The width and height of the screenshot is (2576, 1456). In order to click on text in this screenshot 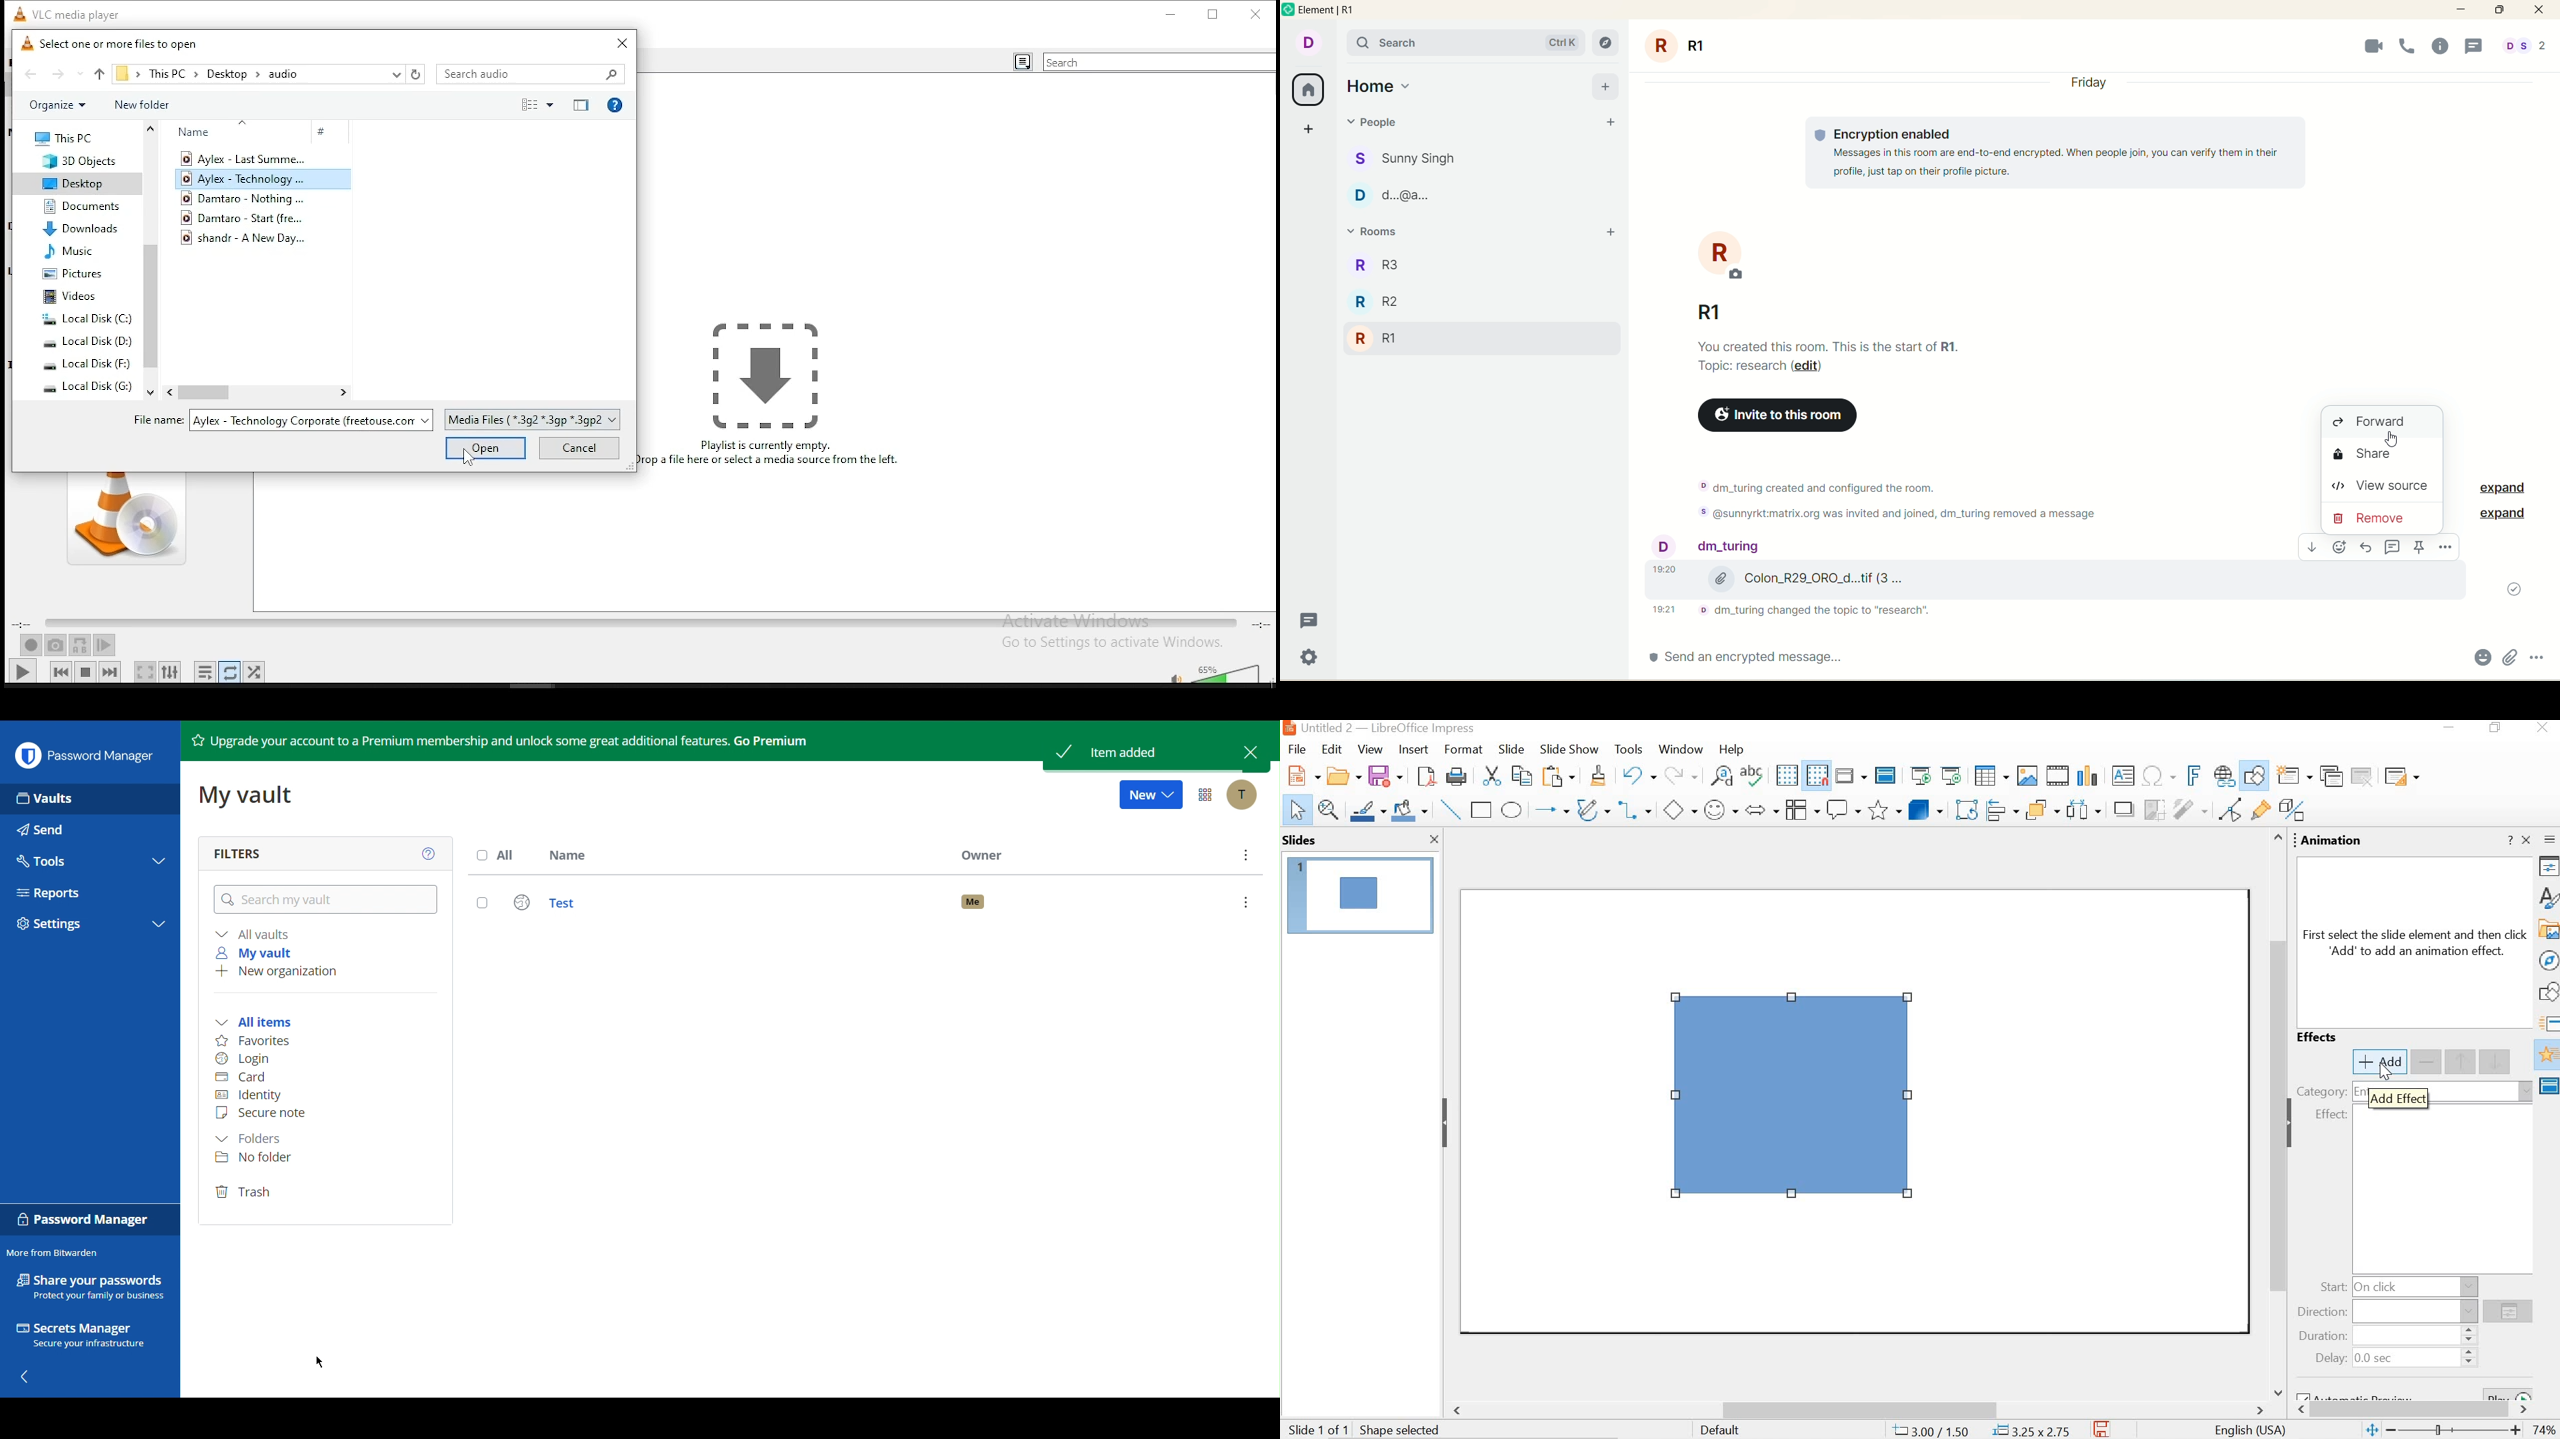, I will do `click(1801, 609)`.